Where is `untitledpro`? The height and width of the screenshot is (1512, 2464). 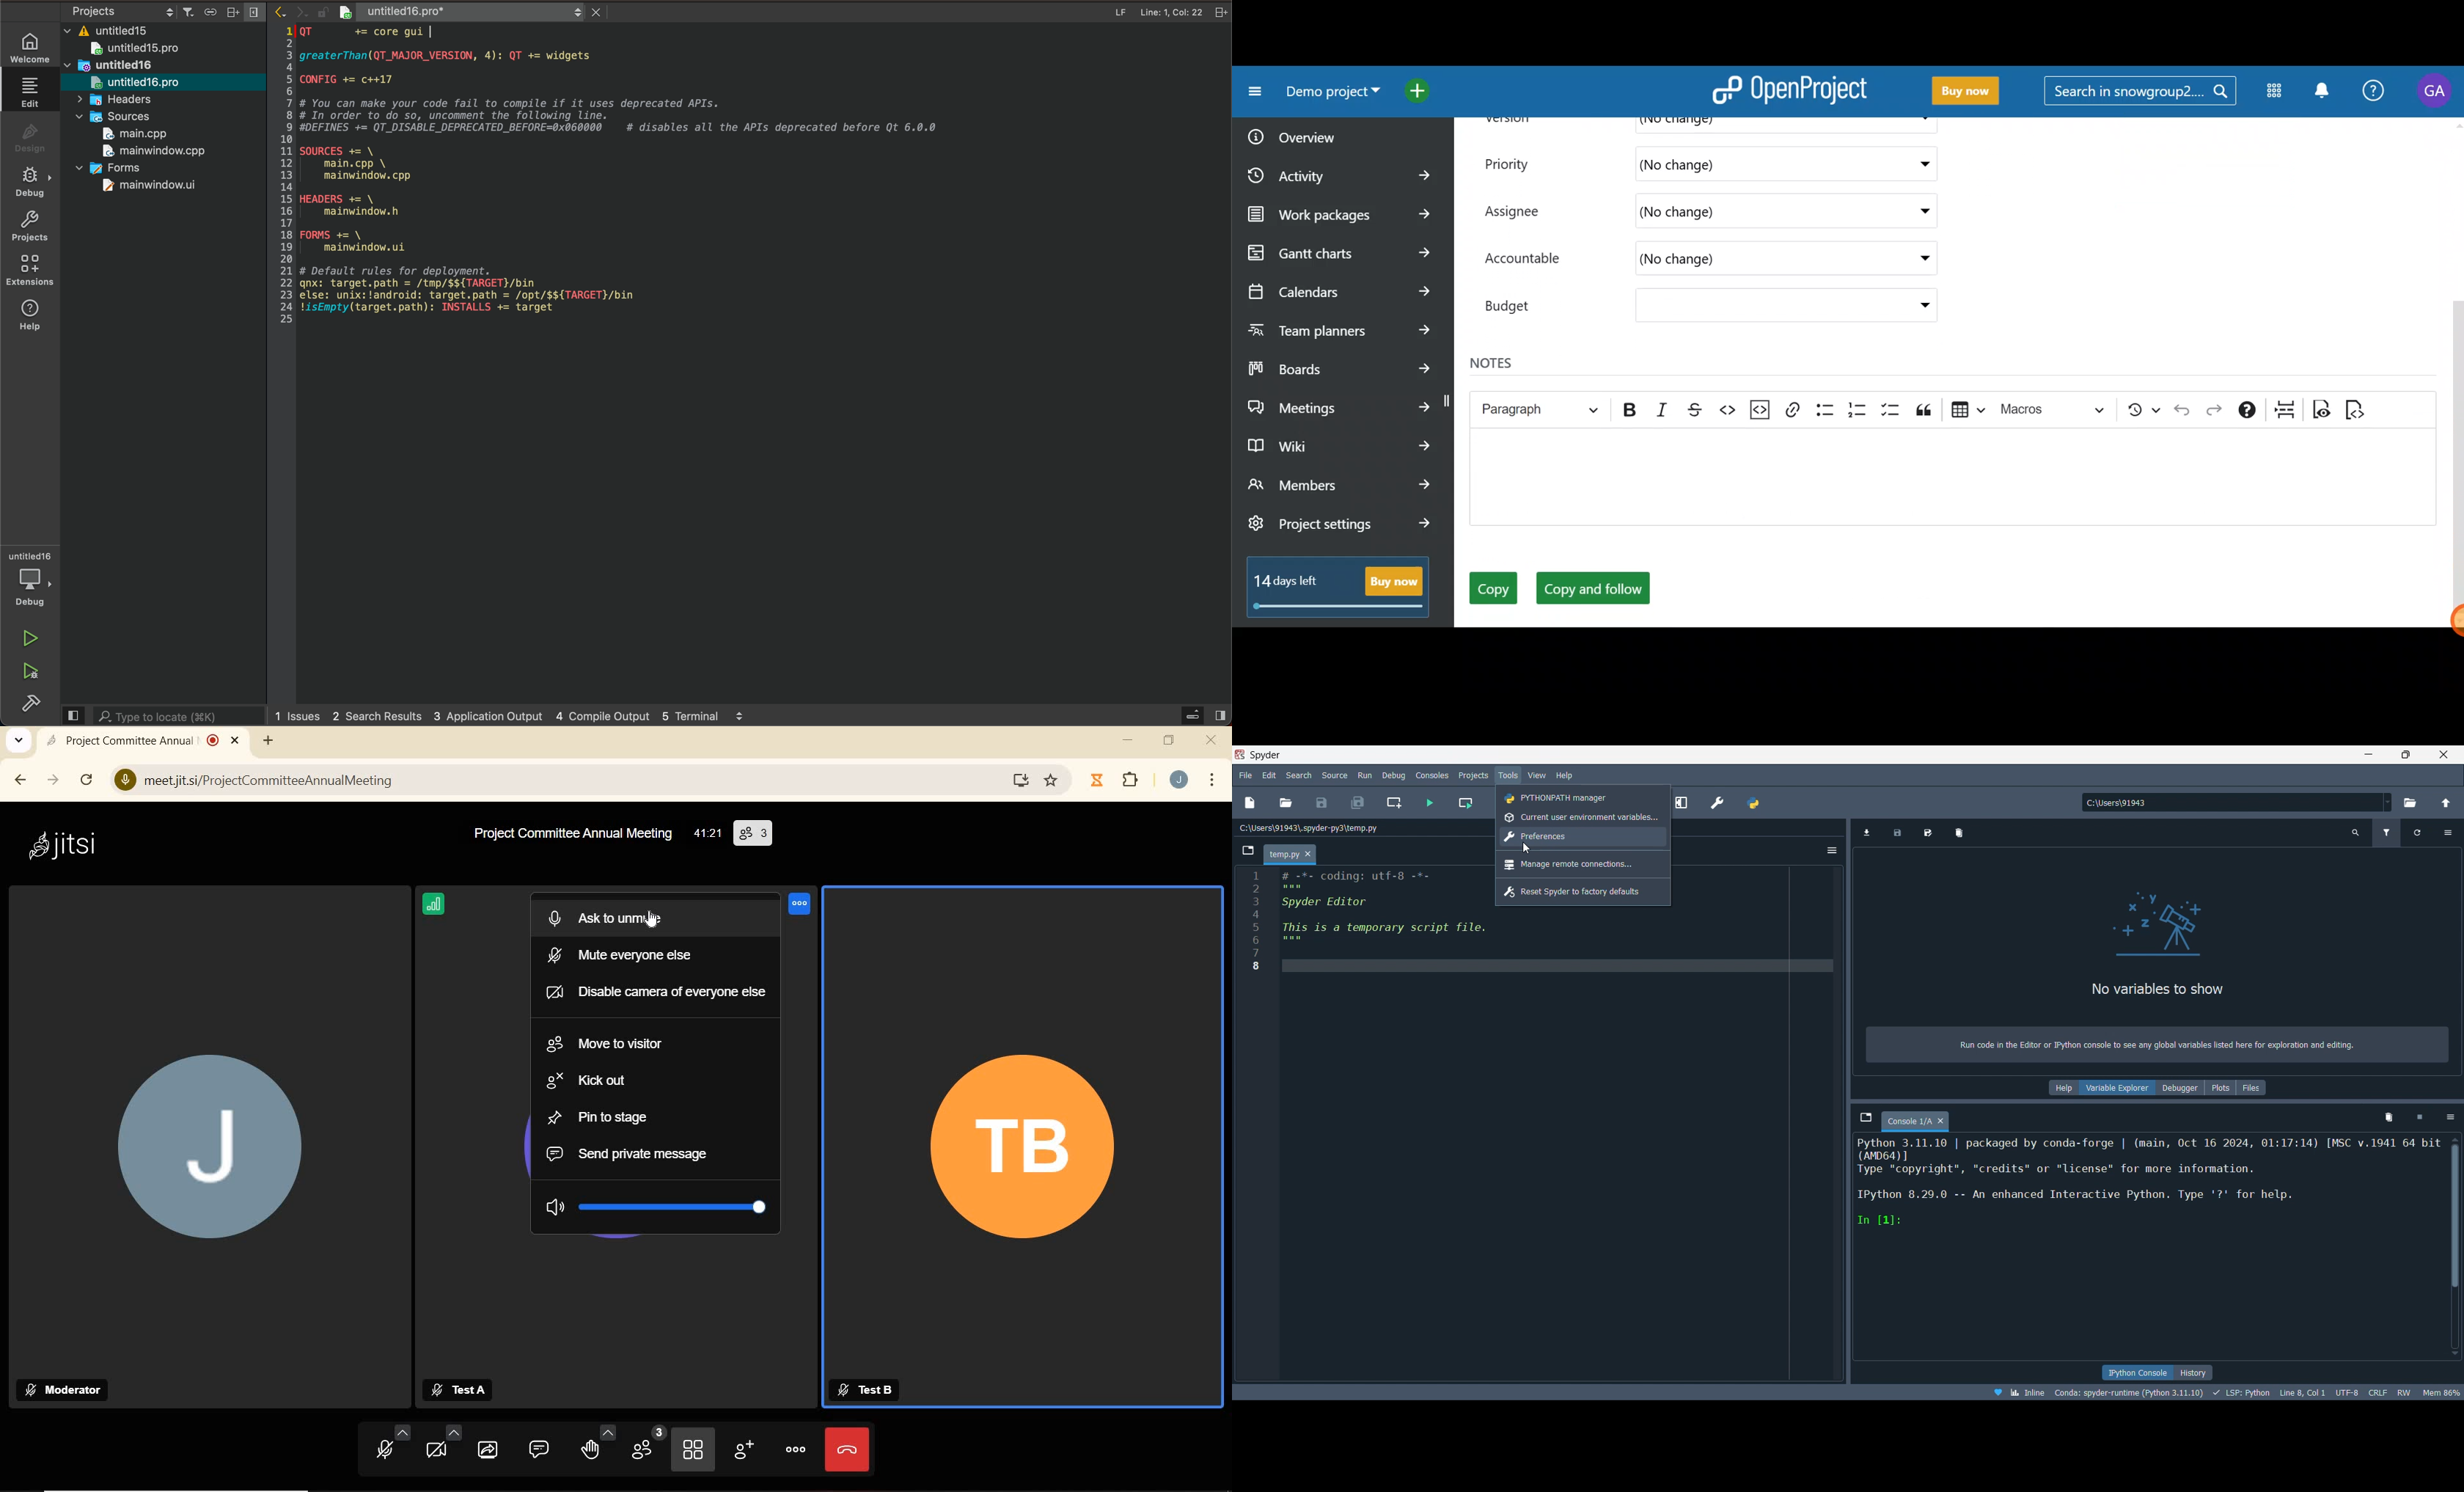
untitledpro is located at coordinates (139, 83).